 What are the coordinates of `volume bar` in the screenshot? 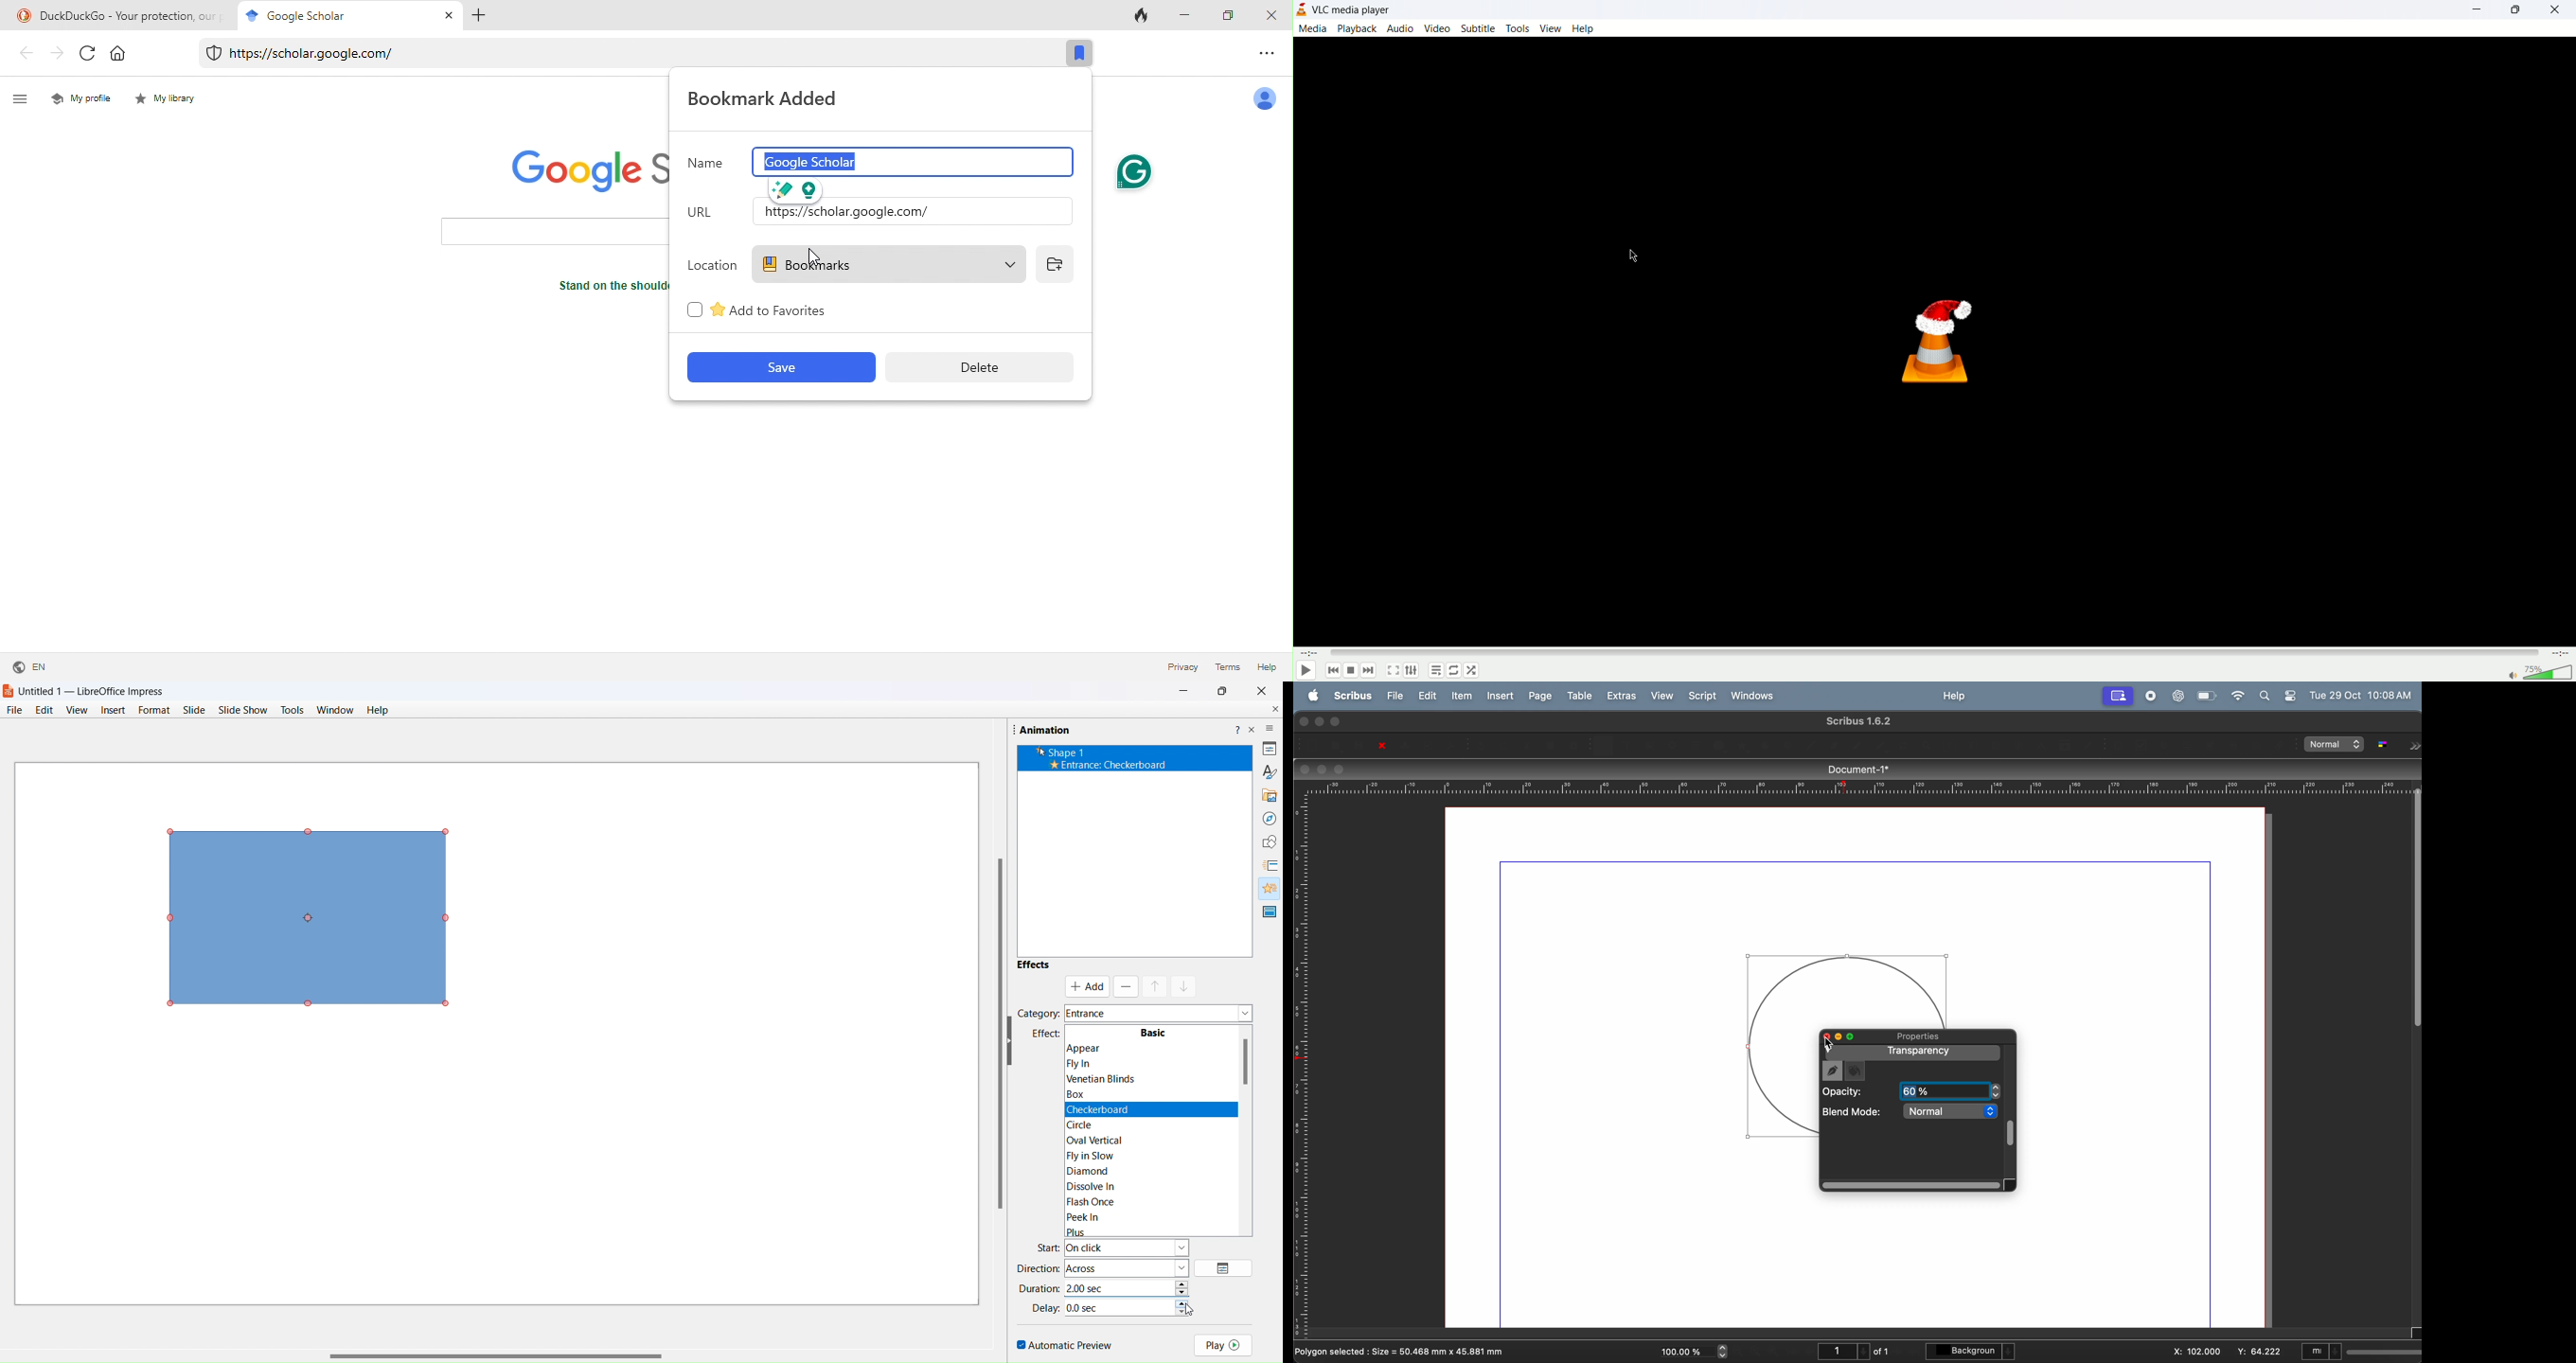 It's located at (2551, 671).